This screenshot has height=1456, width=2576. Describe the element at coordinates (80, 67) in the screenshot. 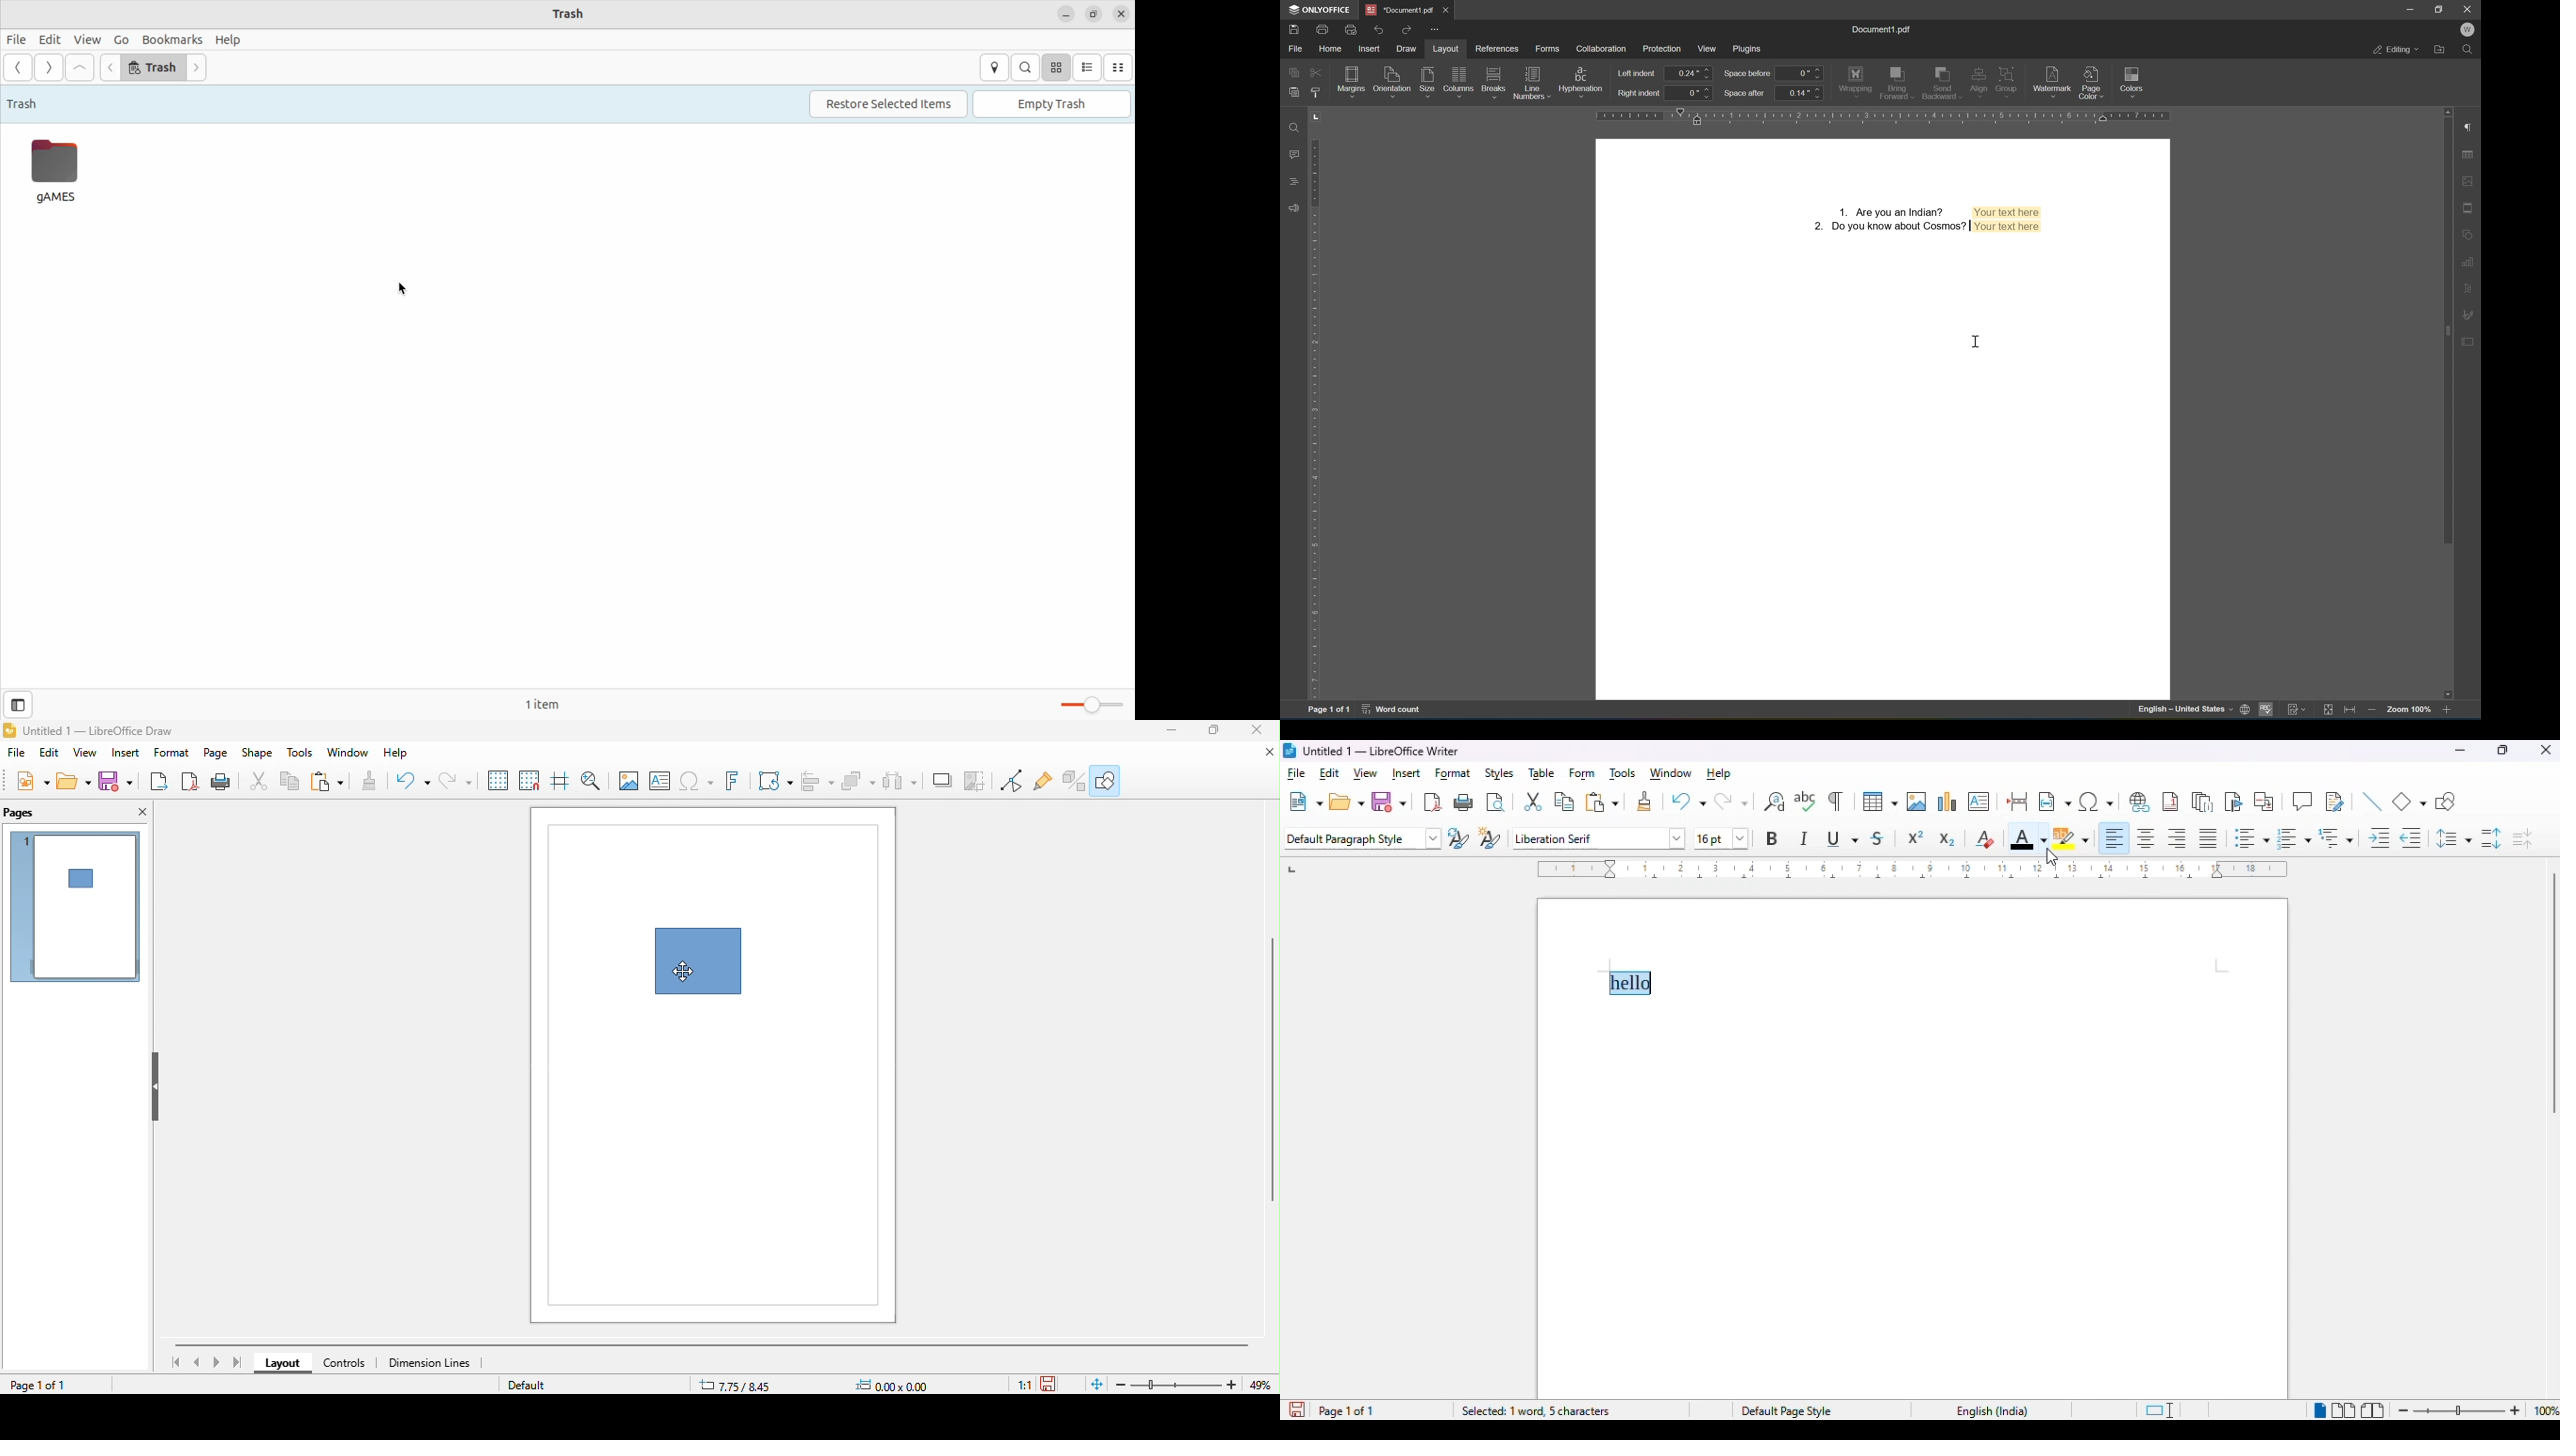

I see `Go to first file` at that location.